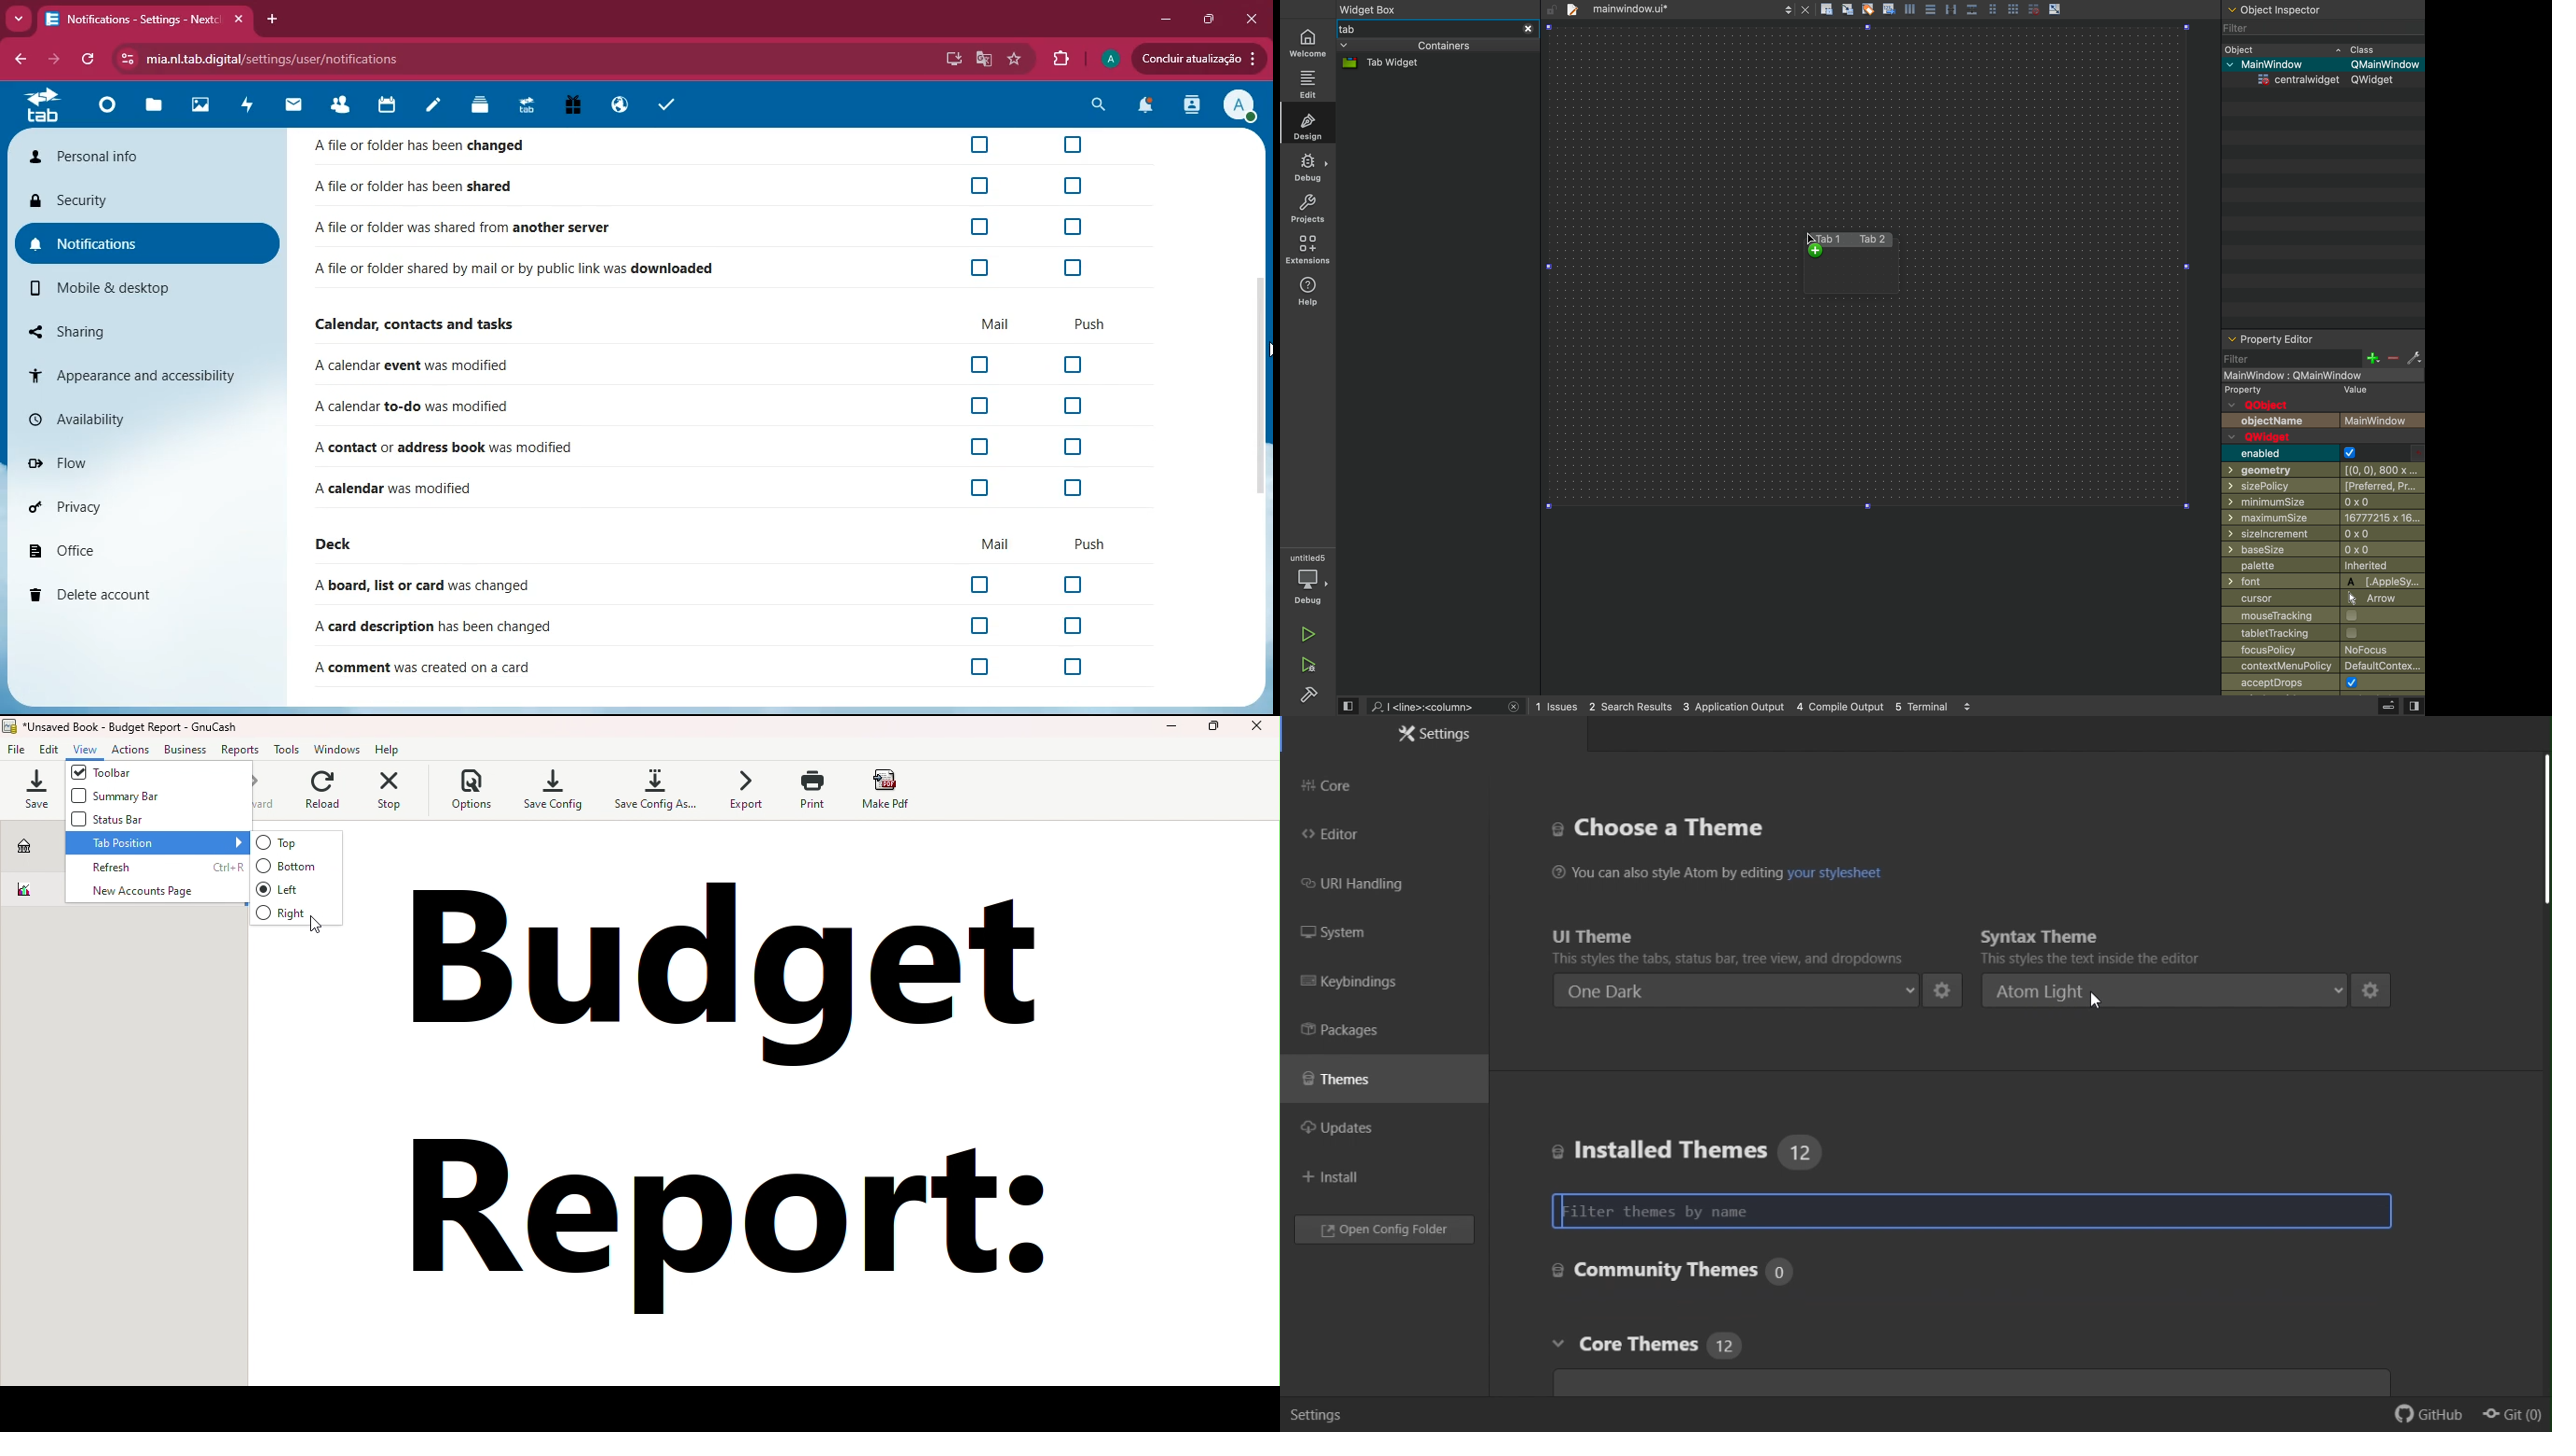 This screenshot has width=2576, height=1456. Describe the element at coordinates (57, 60) in the screenshot. I see `forward` at that location.